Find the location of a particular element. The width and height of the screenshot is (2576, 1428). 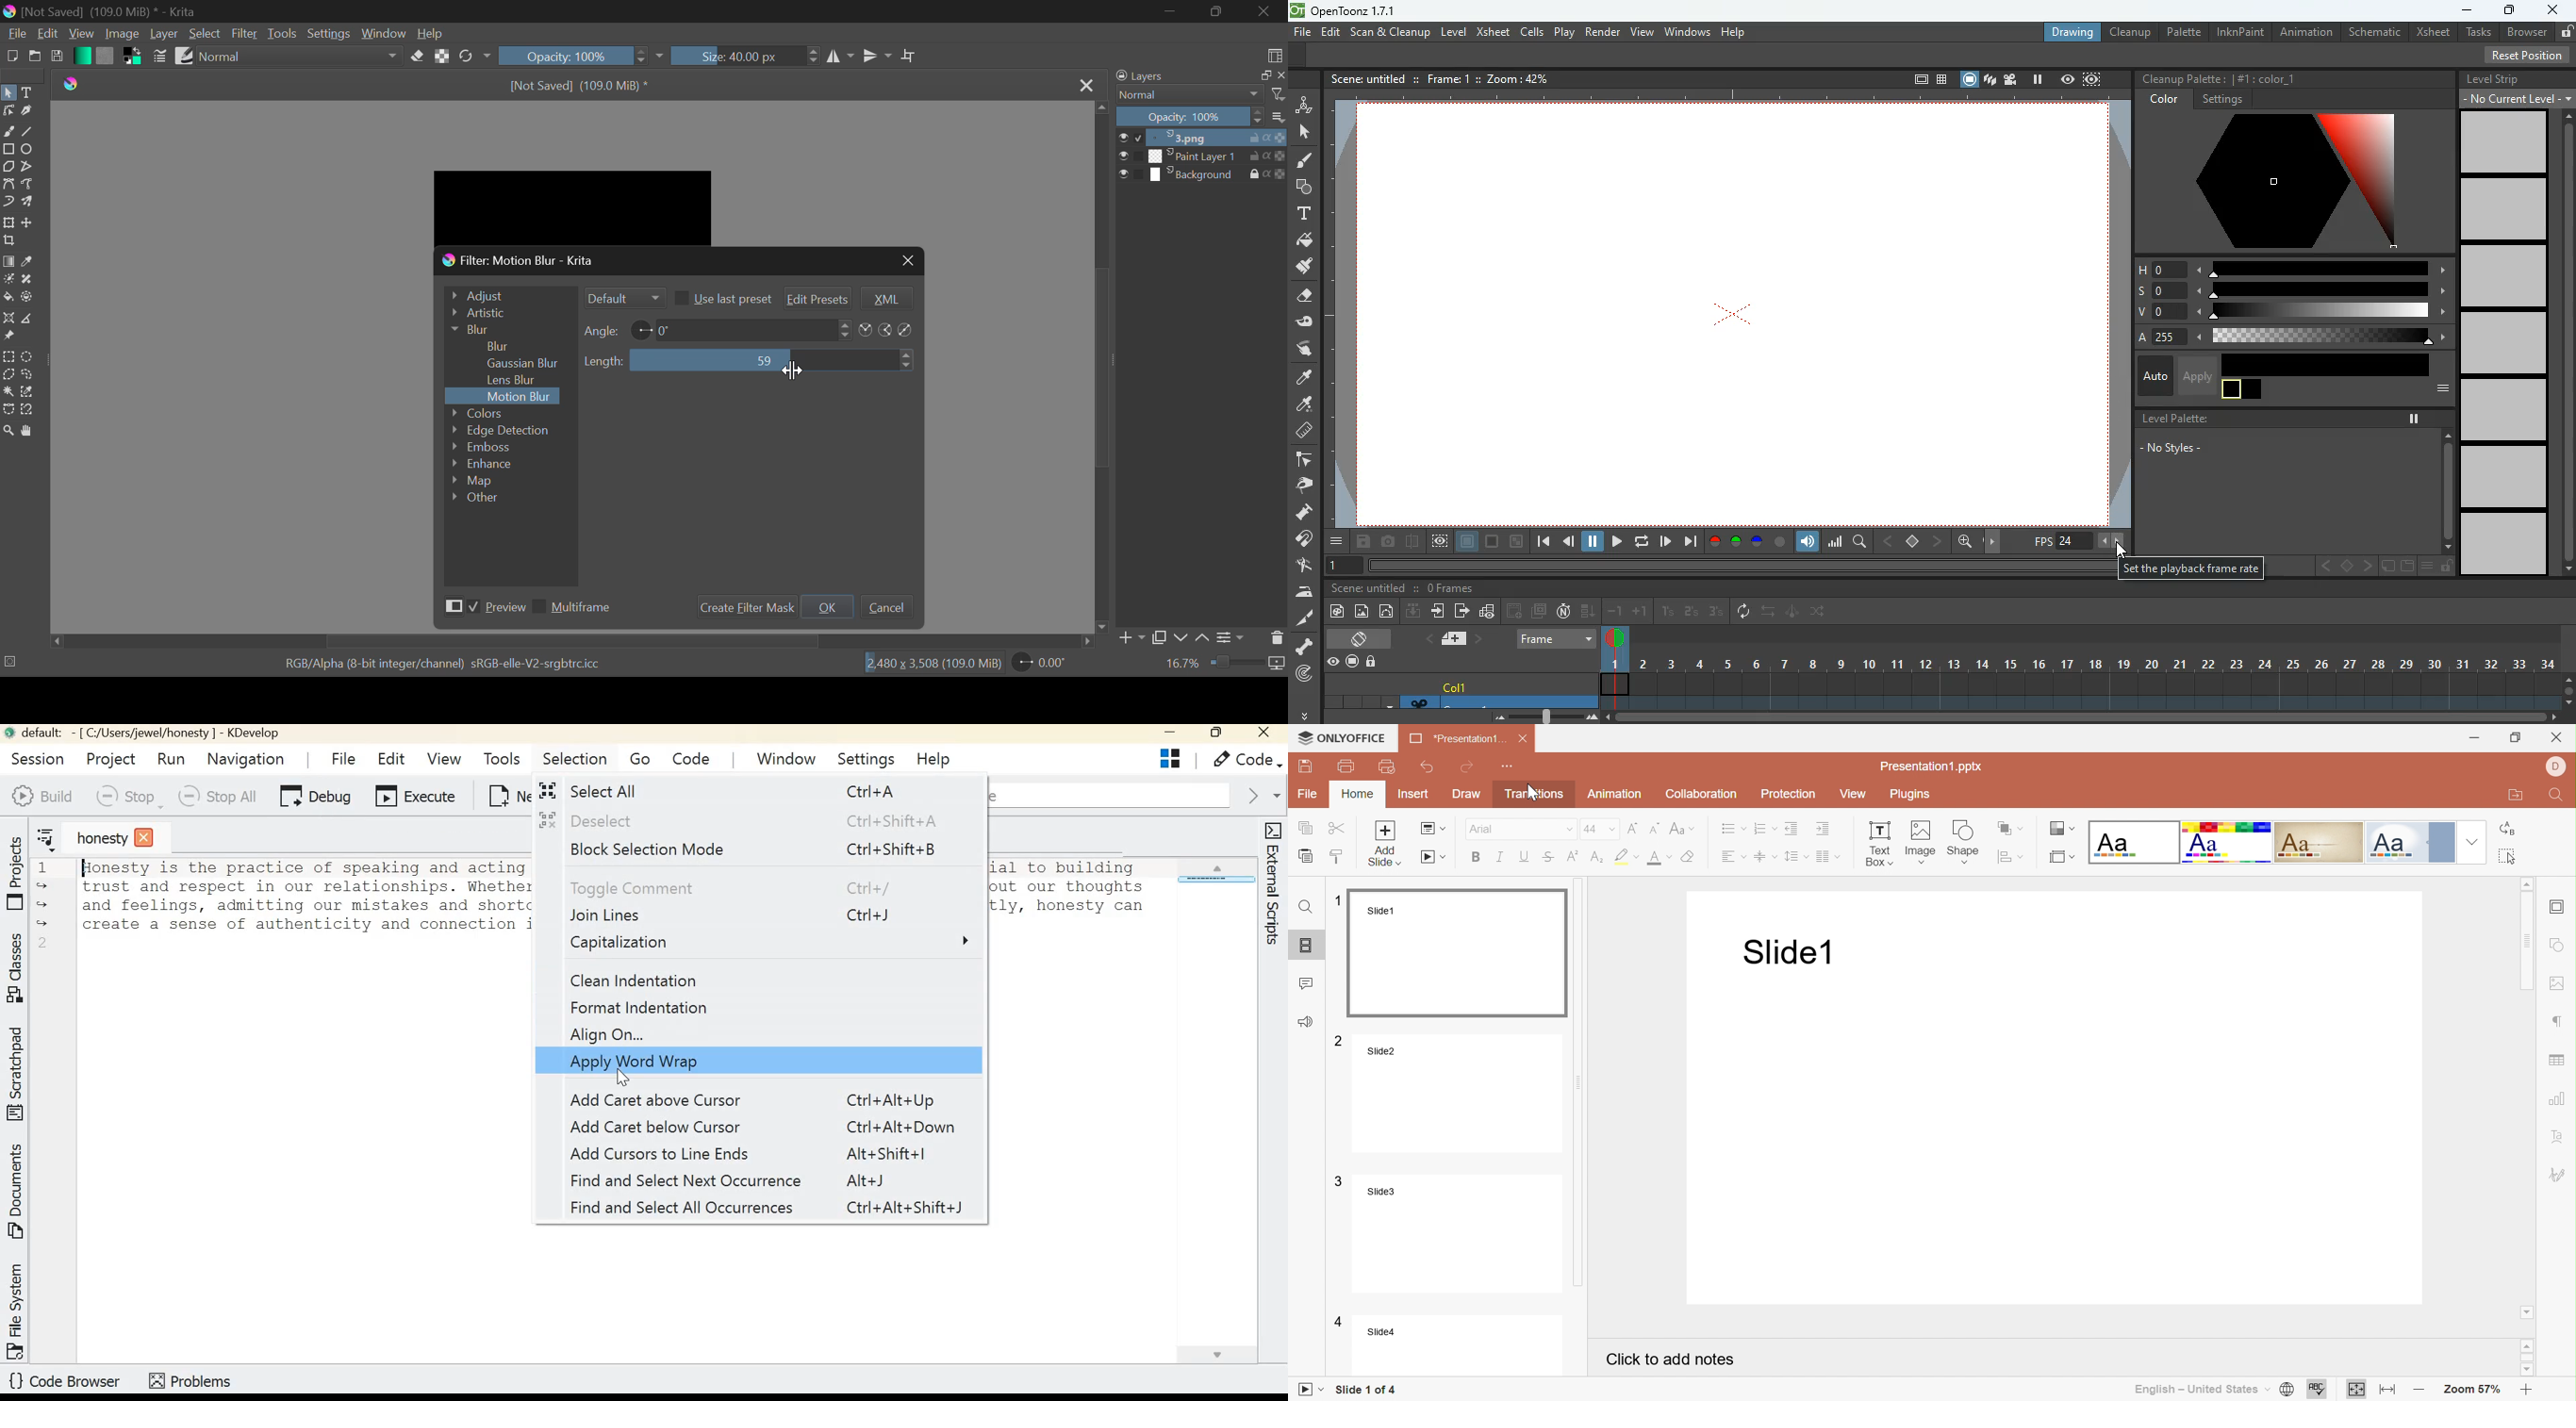

Copy style is located at coordinates (1338, 858).